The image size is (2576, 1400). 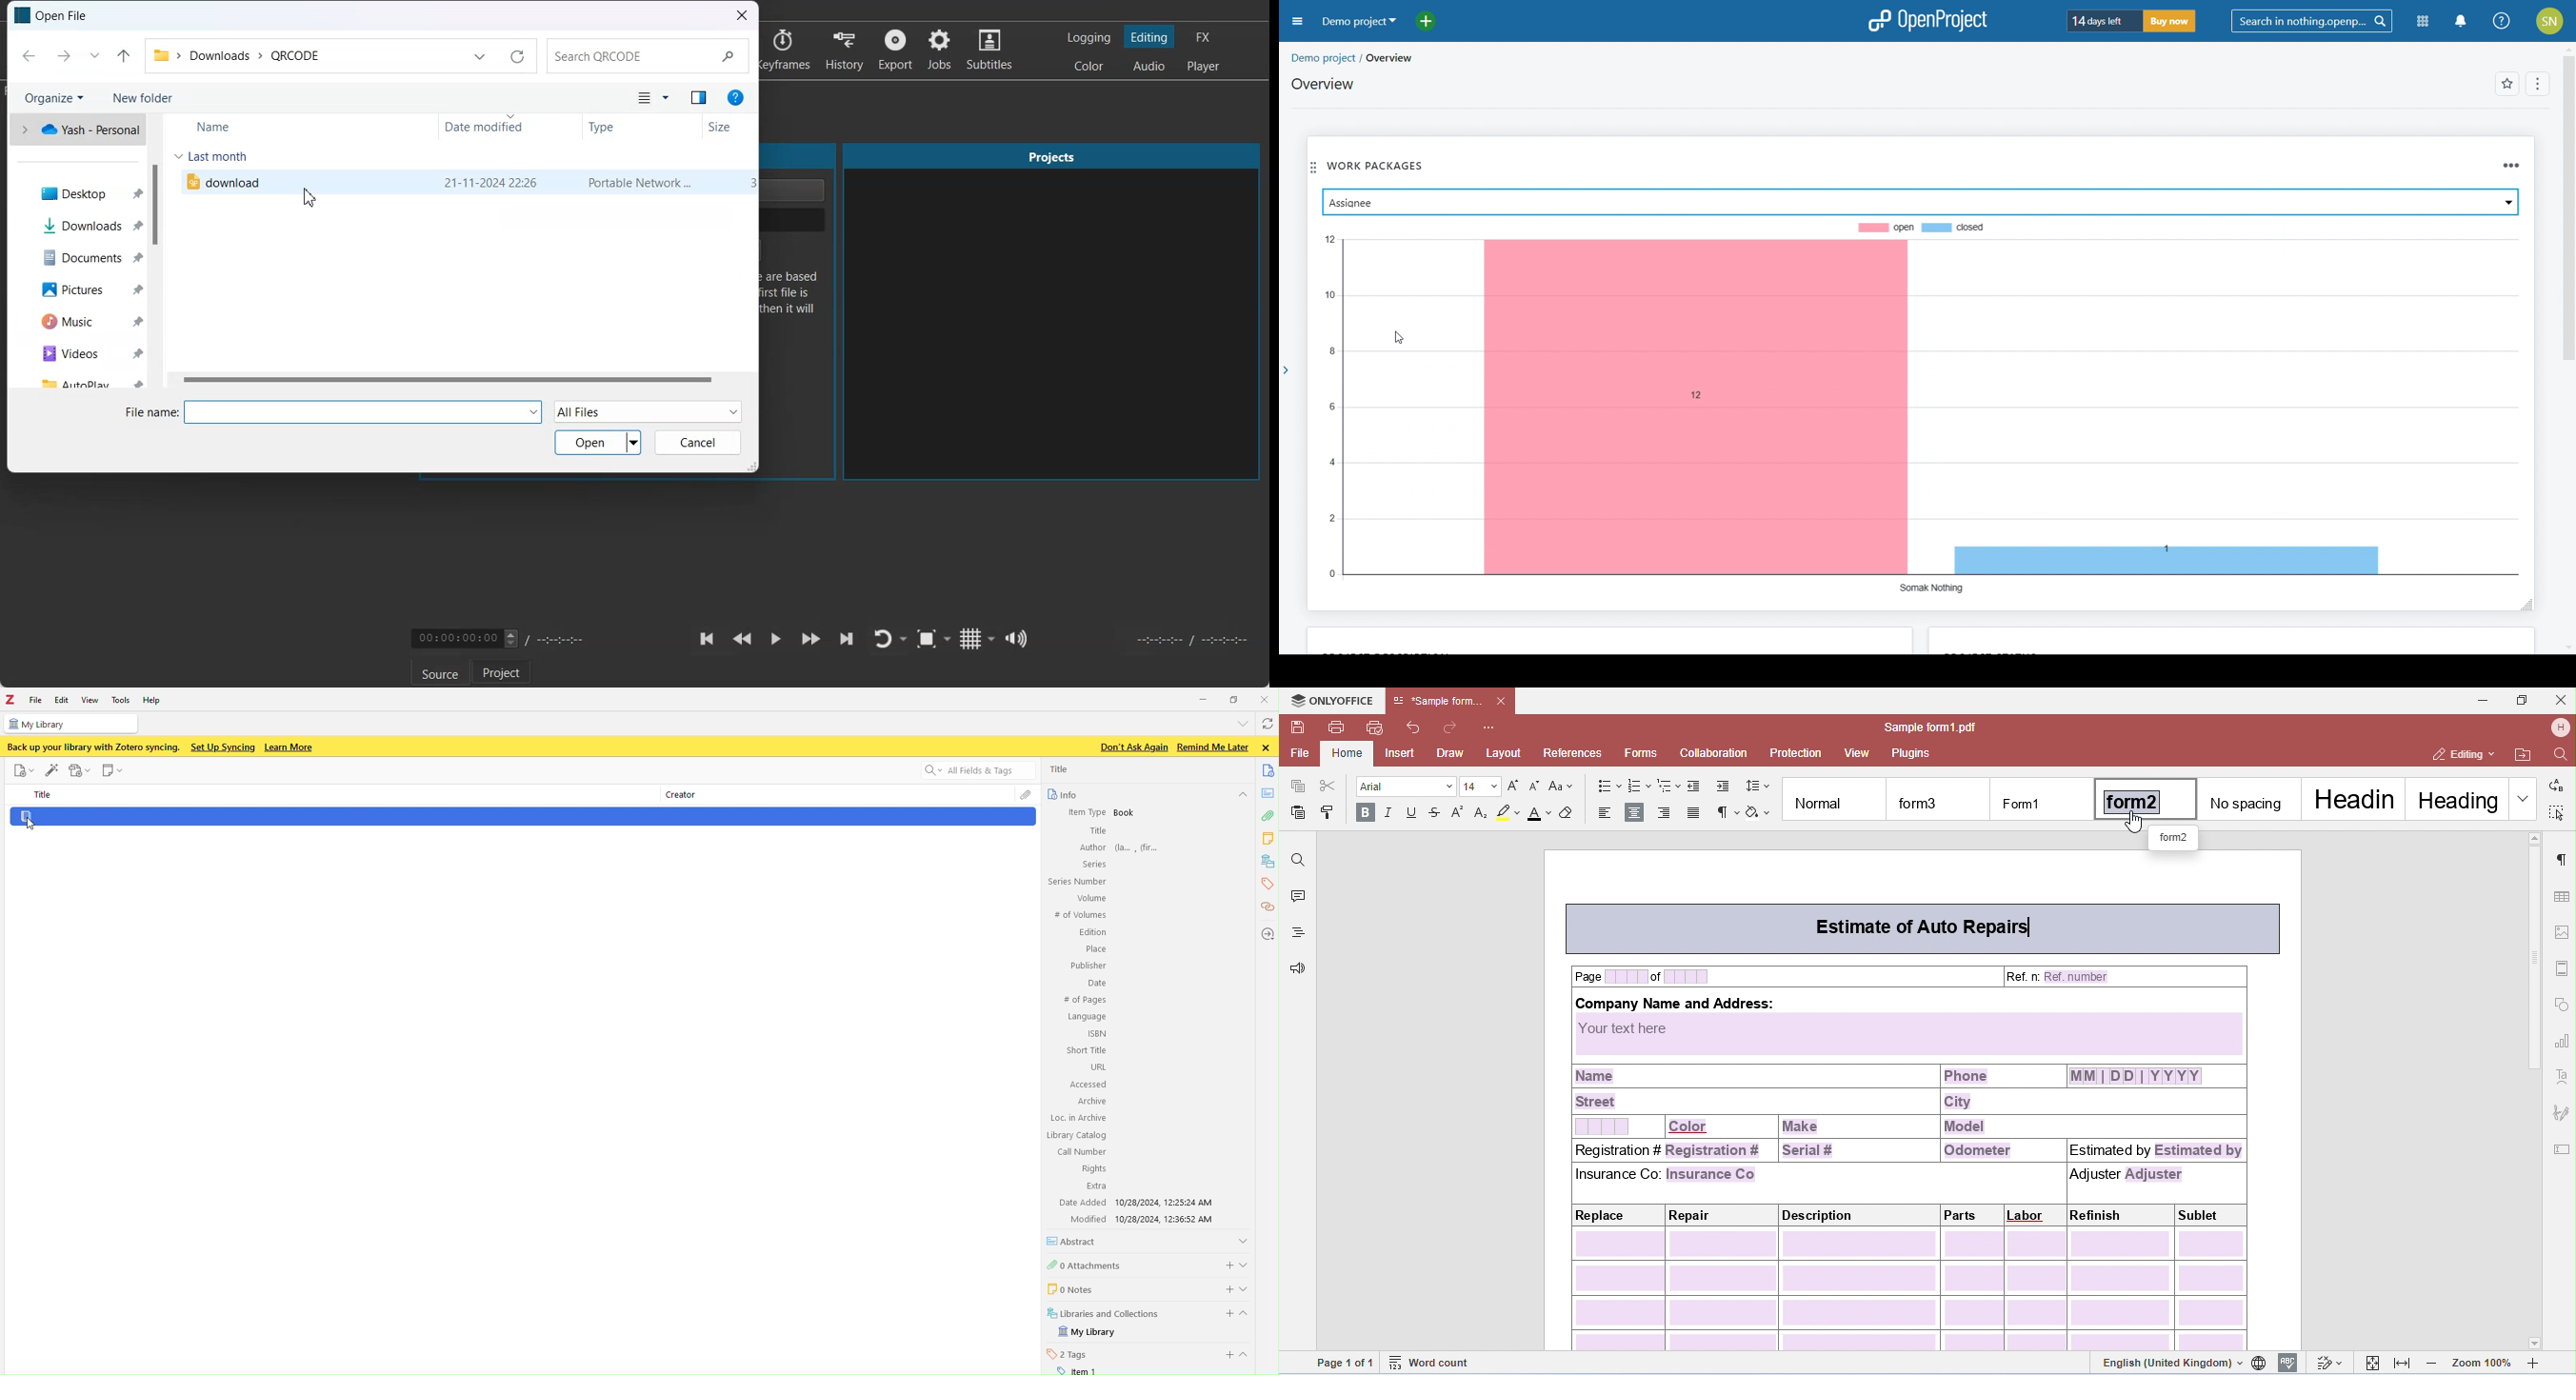 I want to click on Video Timing, so click(x=1183, y=640).